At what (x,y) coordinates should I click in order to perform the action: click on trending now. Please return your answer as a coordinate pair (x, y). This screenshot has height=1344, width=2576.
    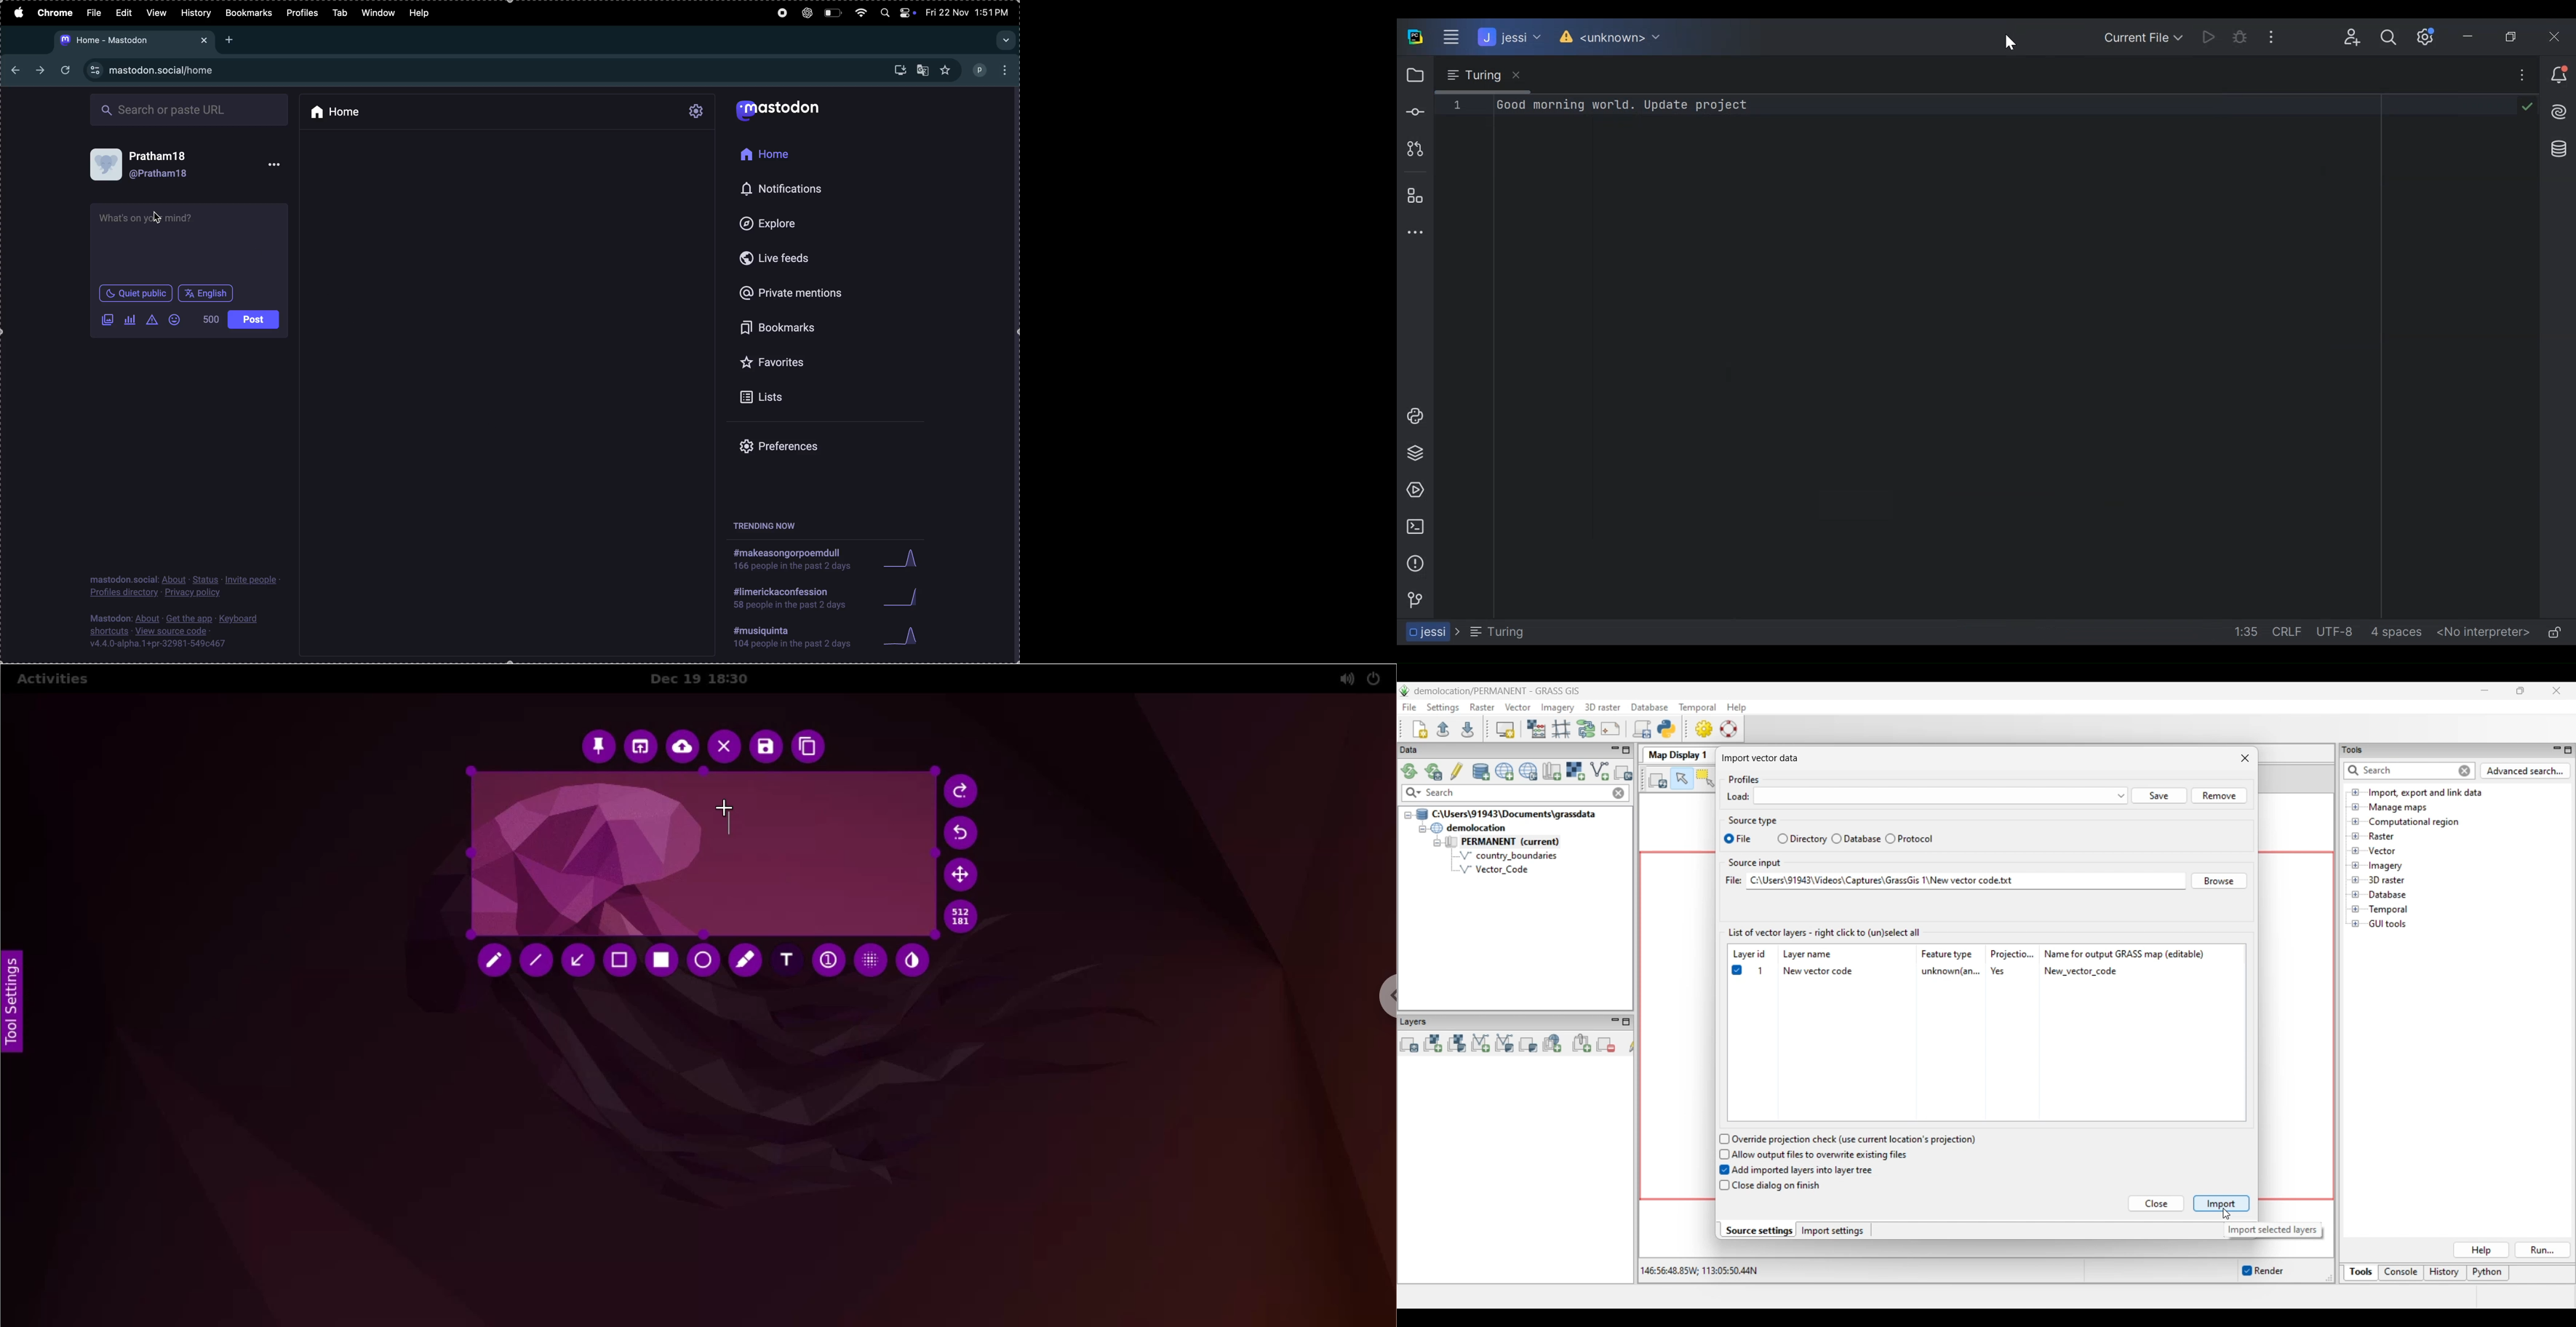
    Looking at the image, I should click on (766, 525).